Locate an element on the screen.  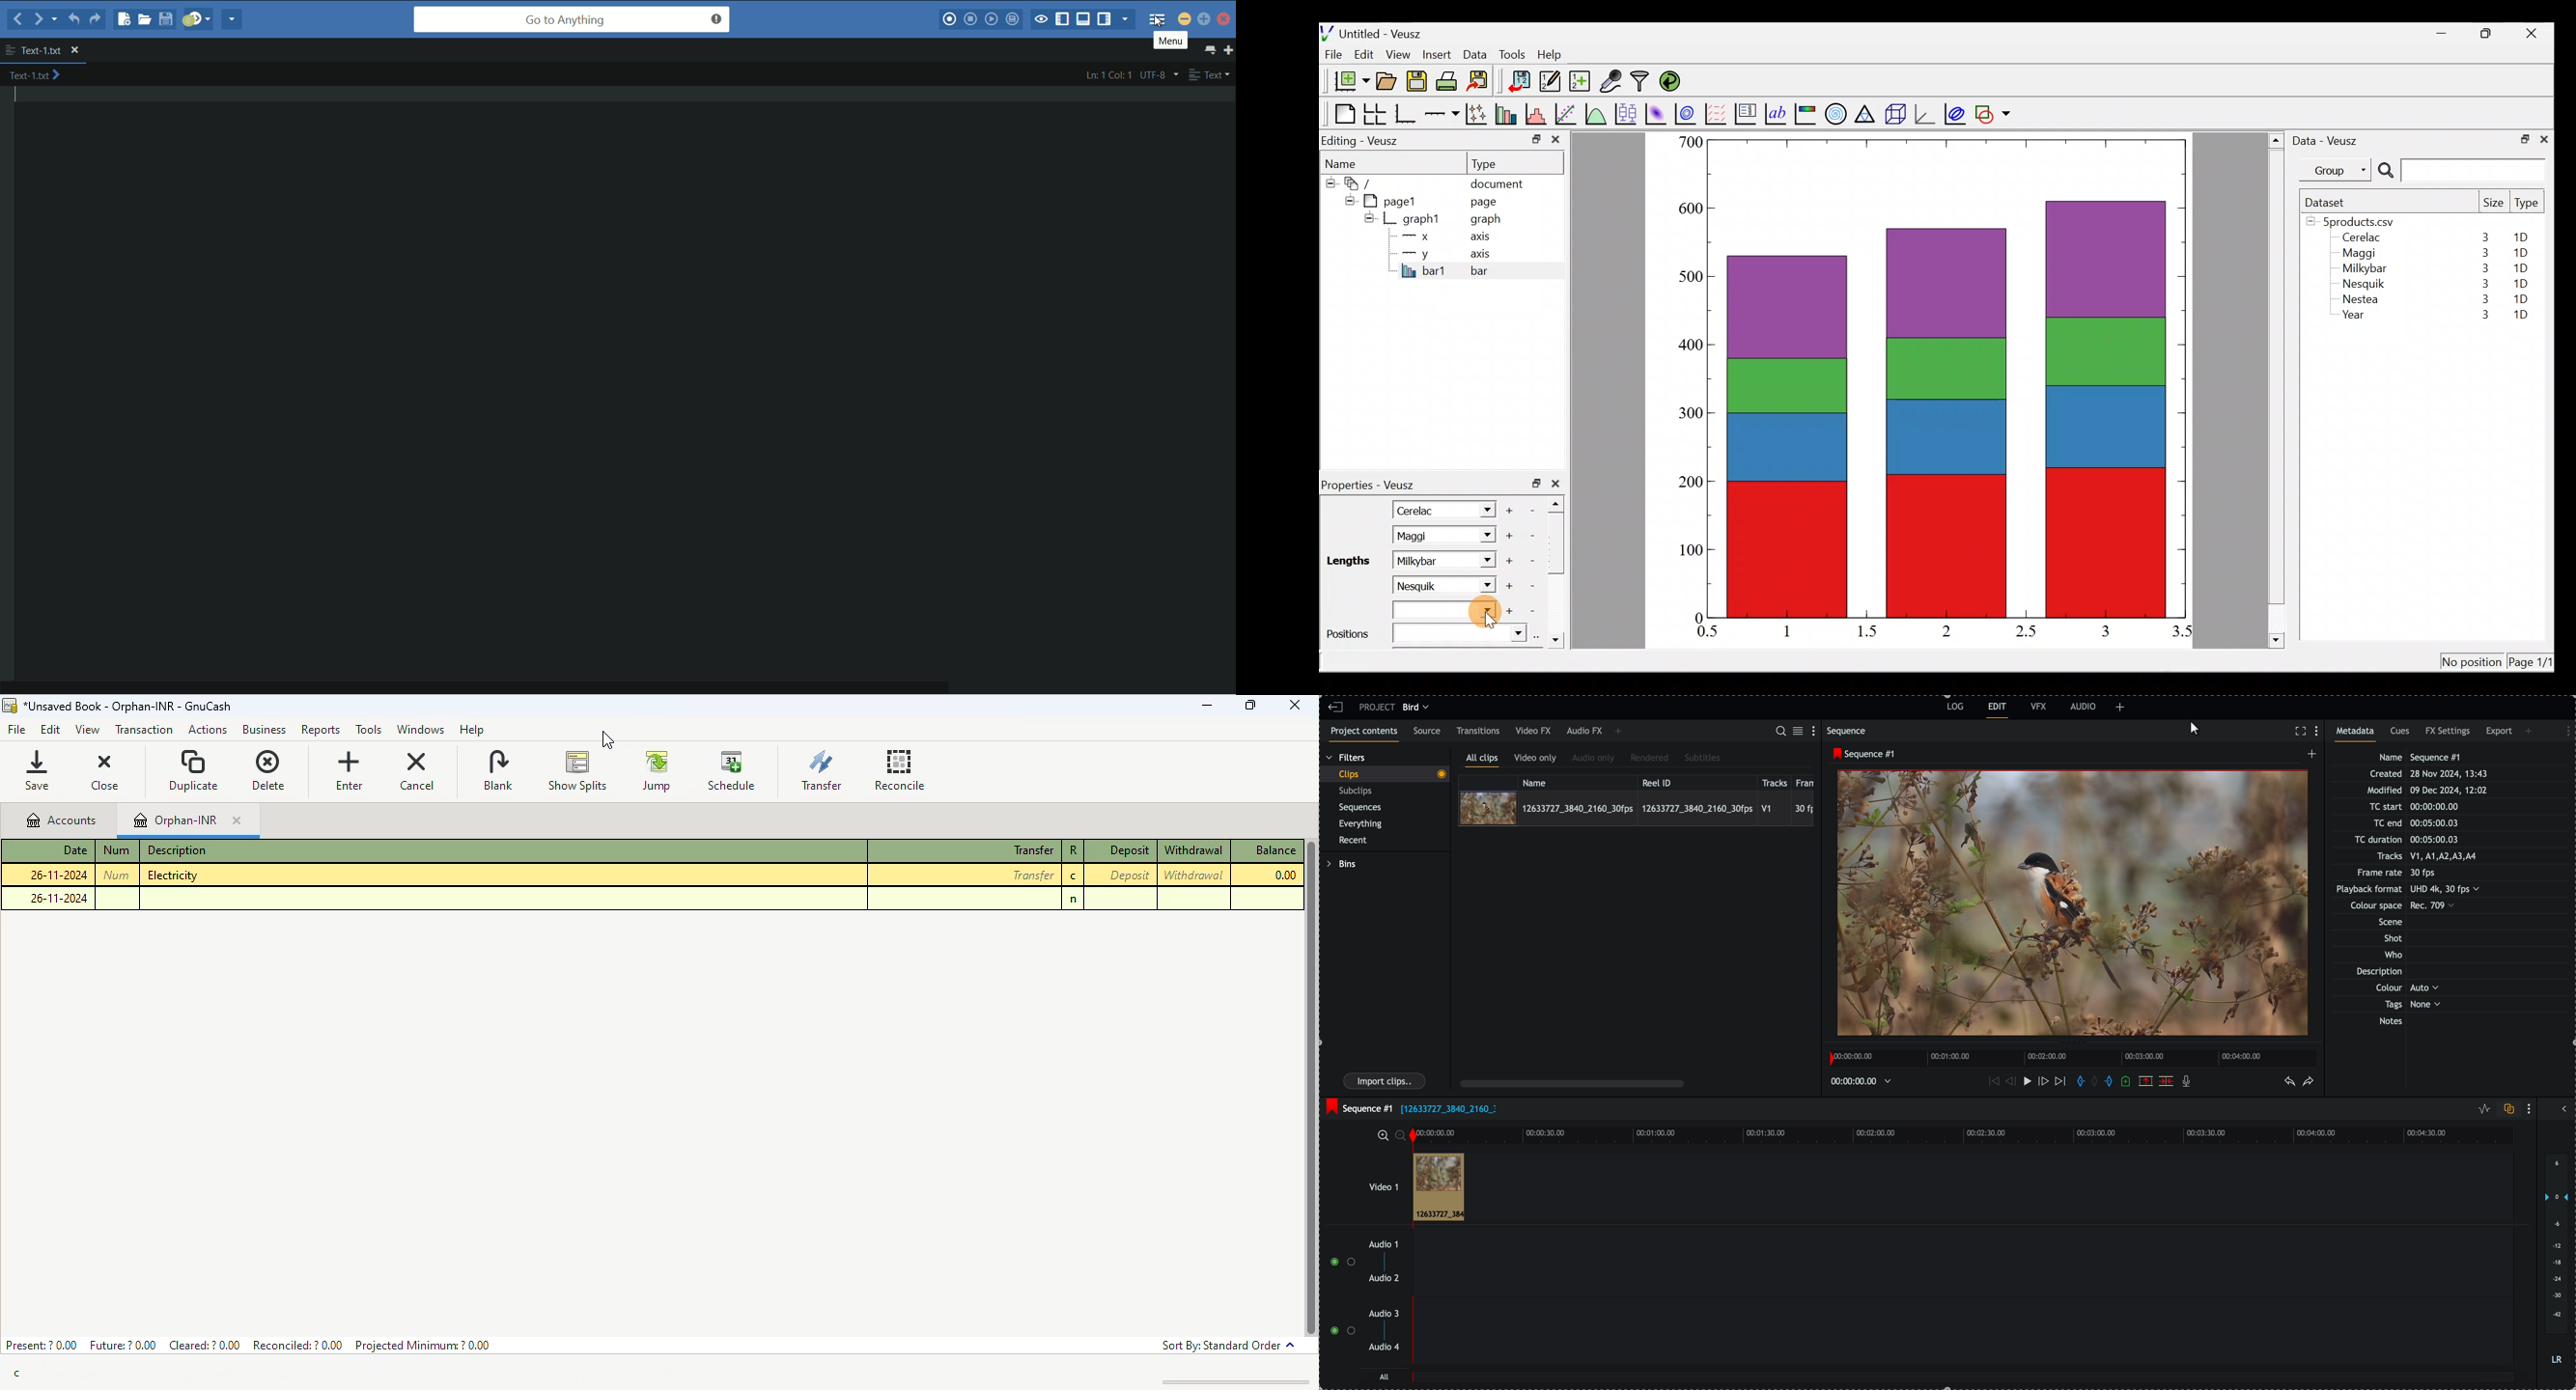
clips is located at coordinates (1384, 774).